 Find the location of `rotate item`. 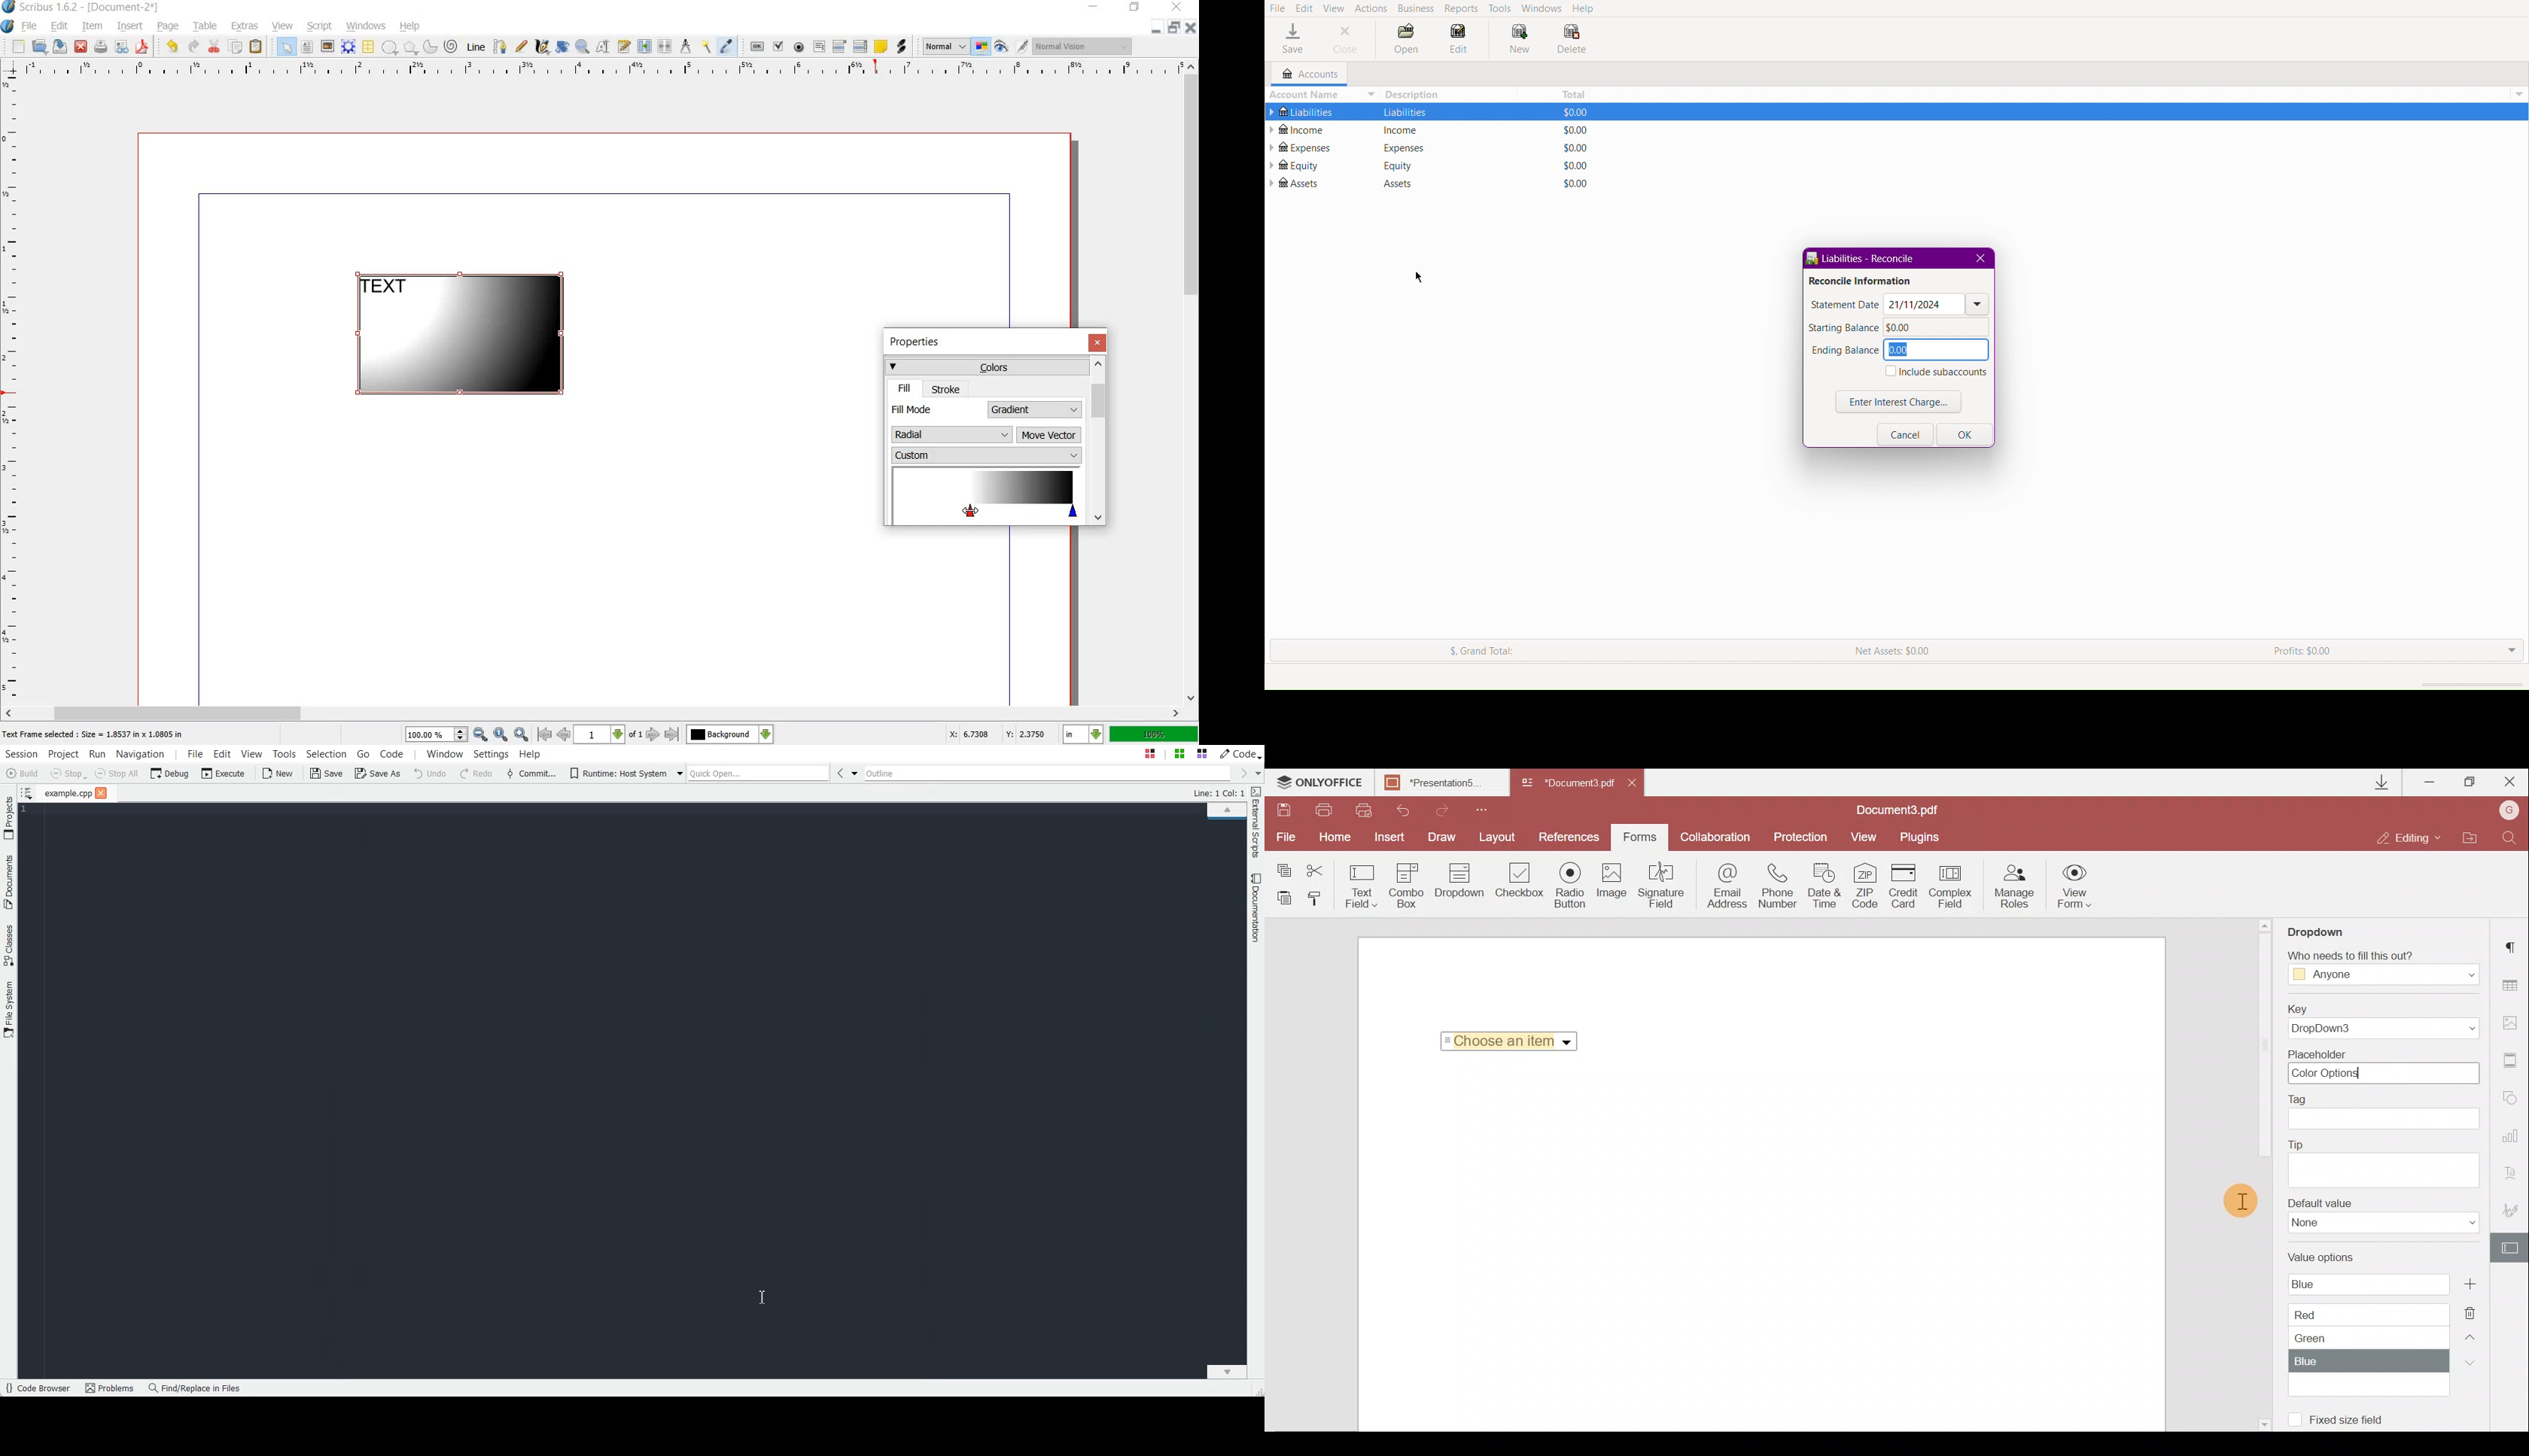

rotate item is located at coordinates (563, 47).